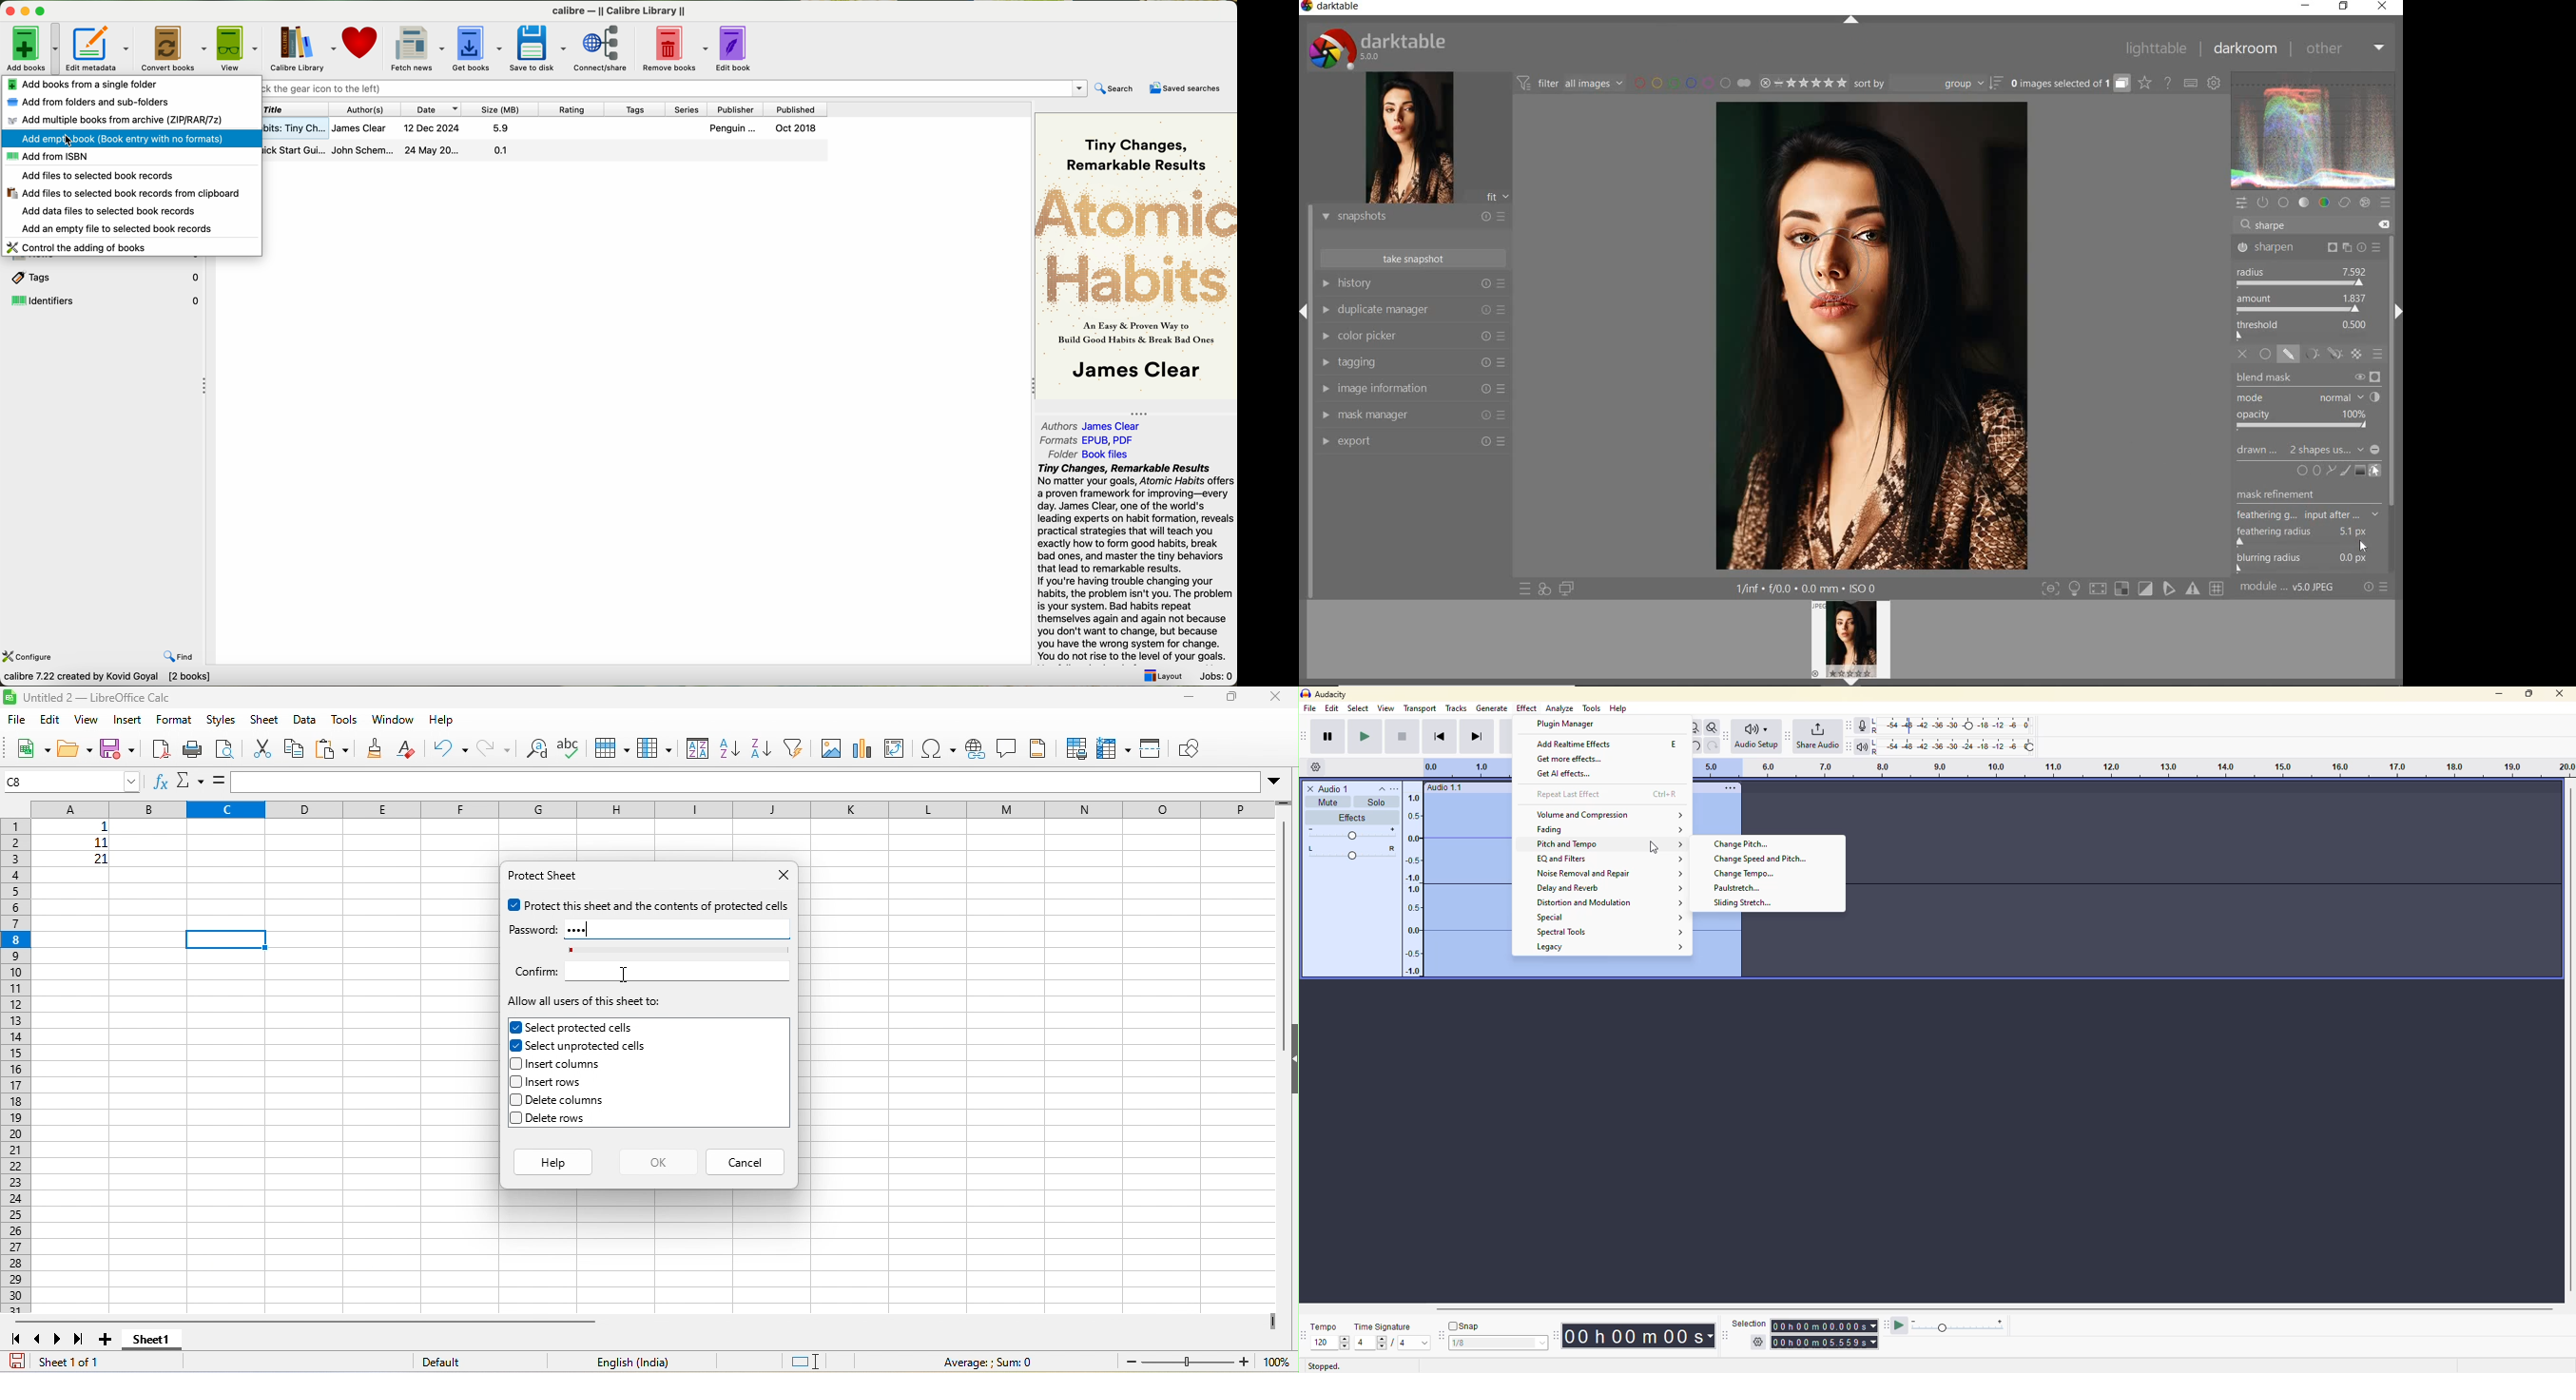 This screenshot has height=1400, width=2576. I want to click on size, so click(497, 109).